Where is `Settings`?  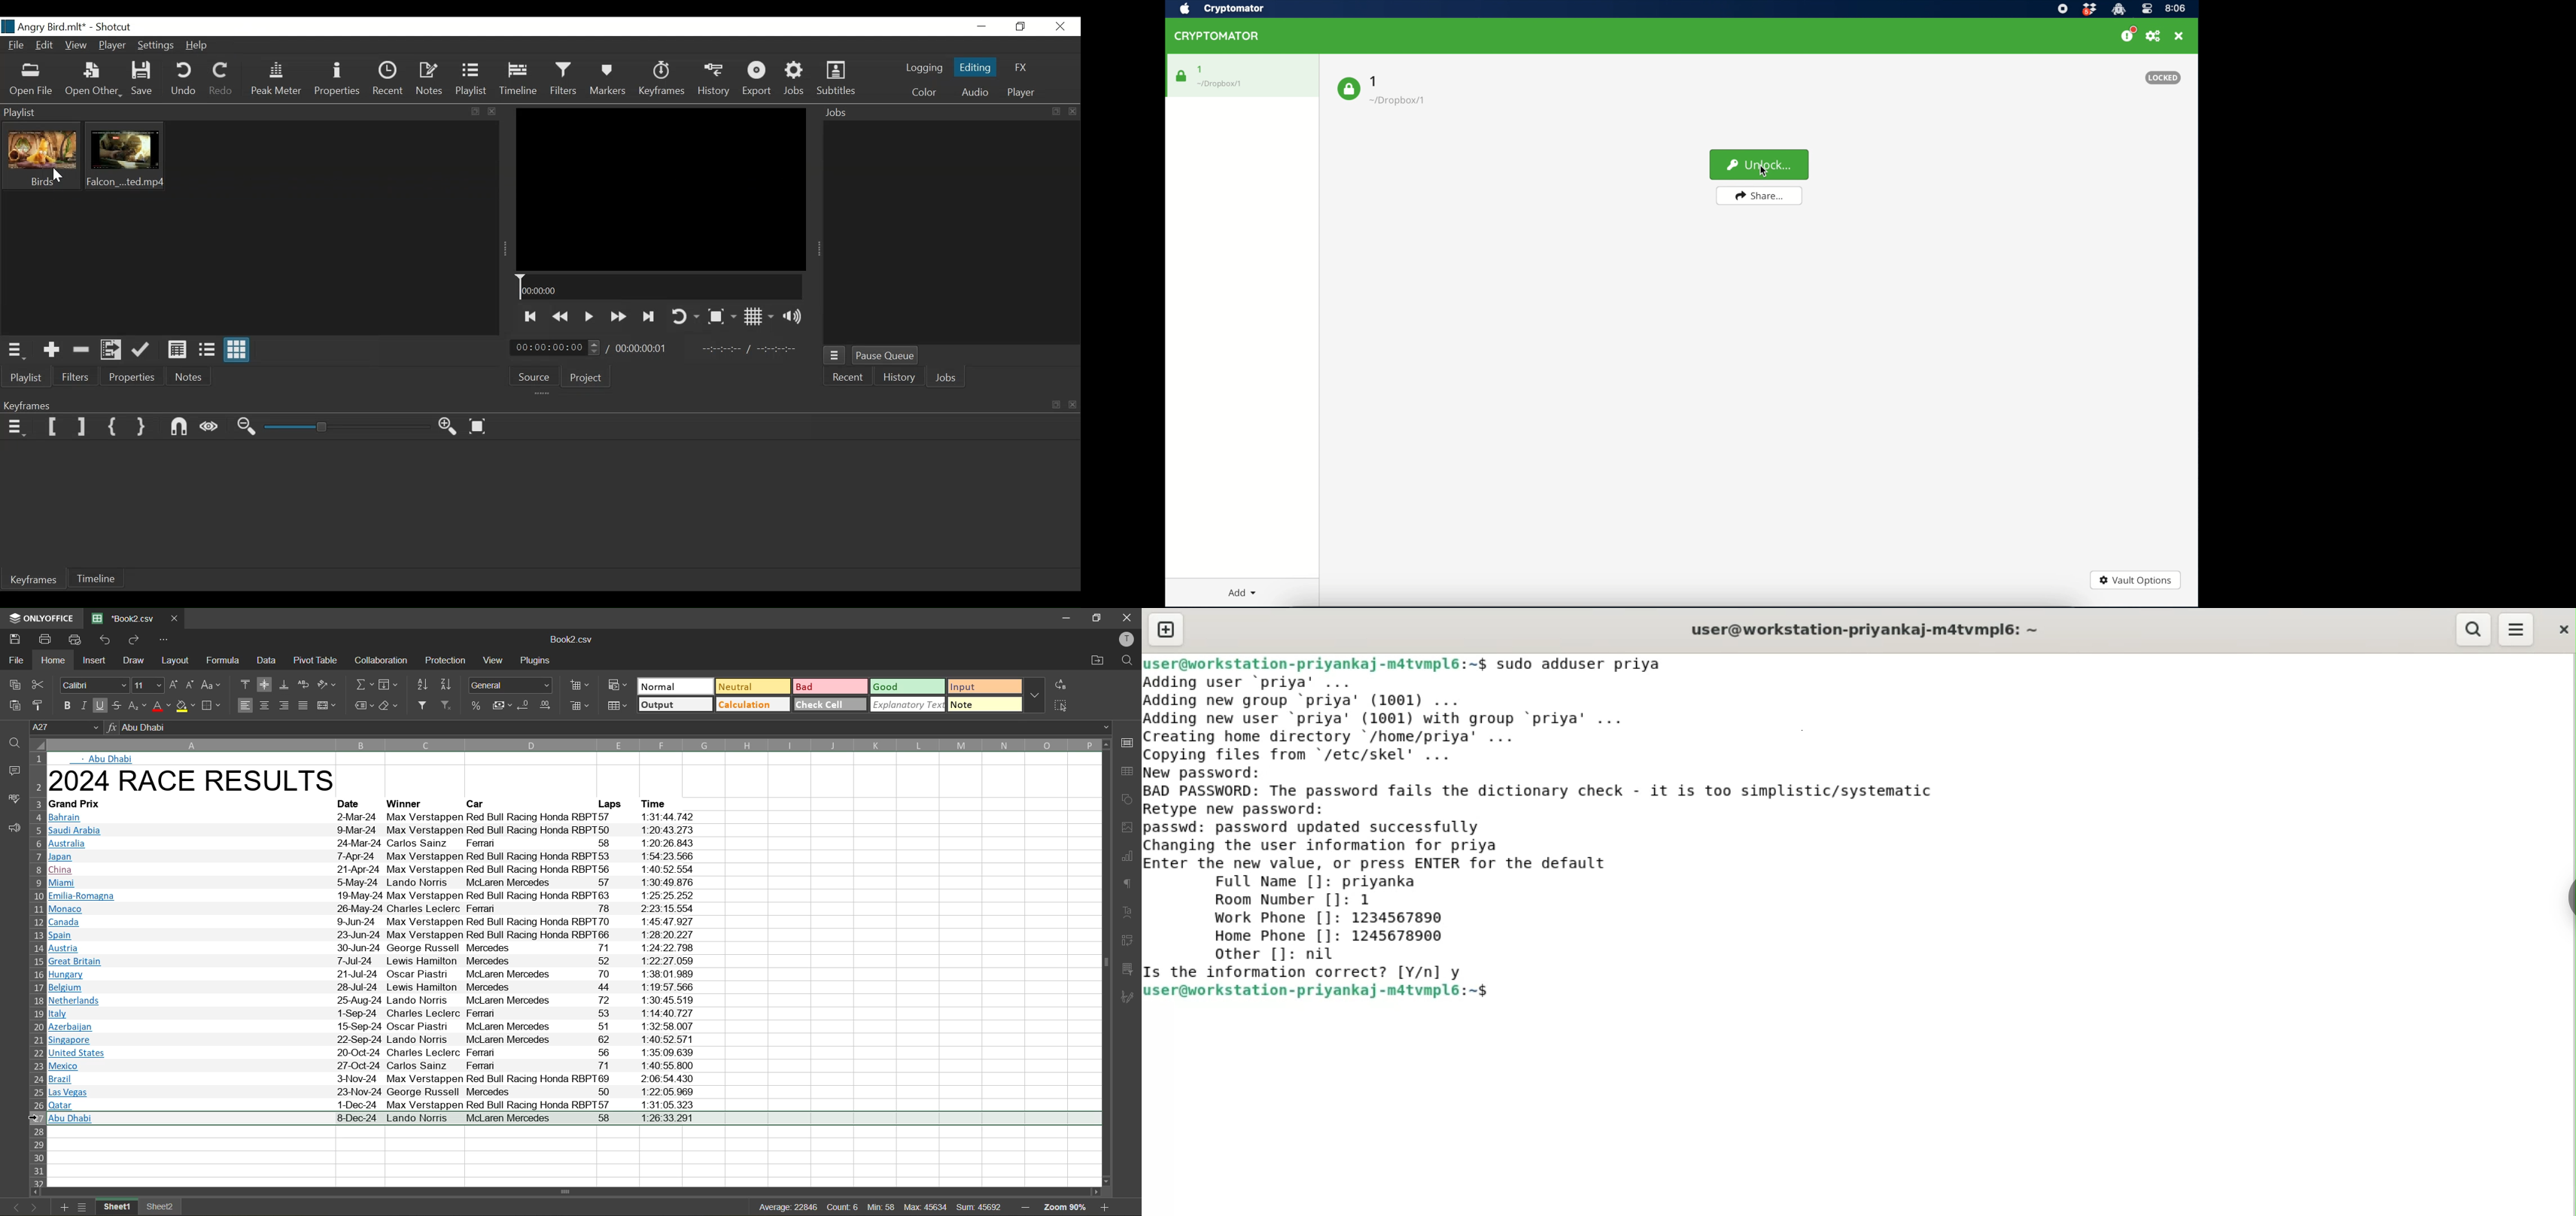
Settings is located at coordinates (156, 46).